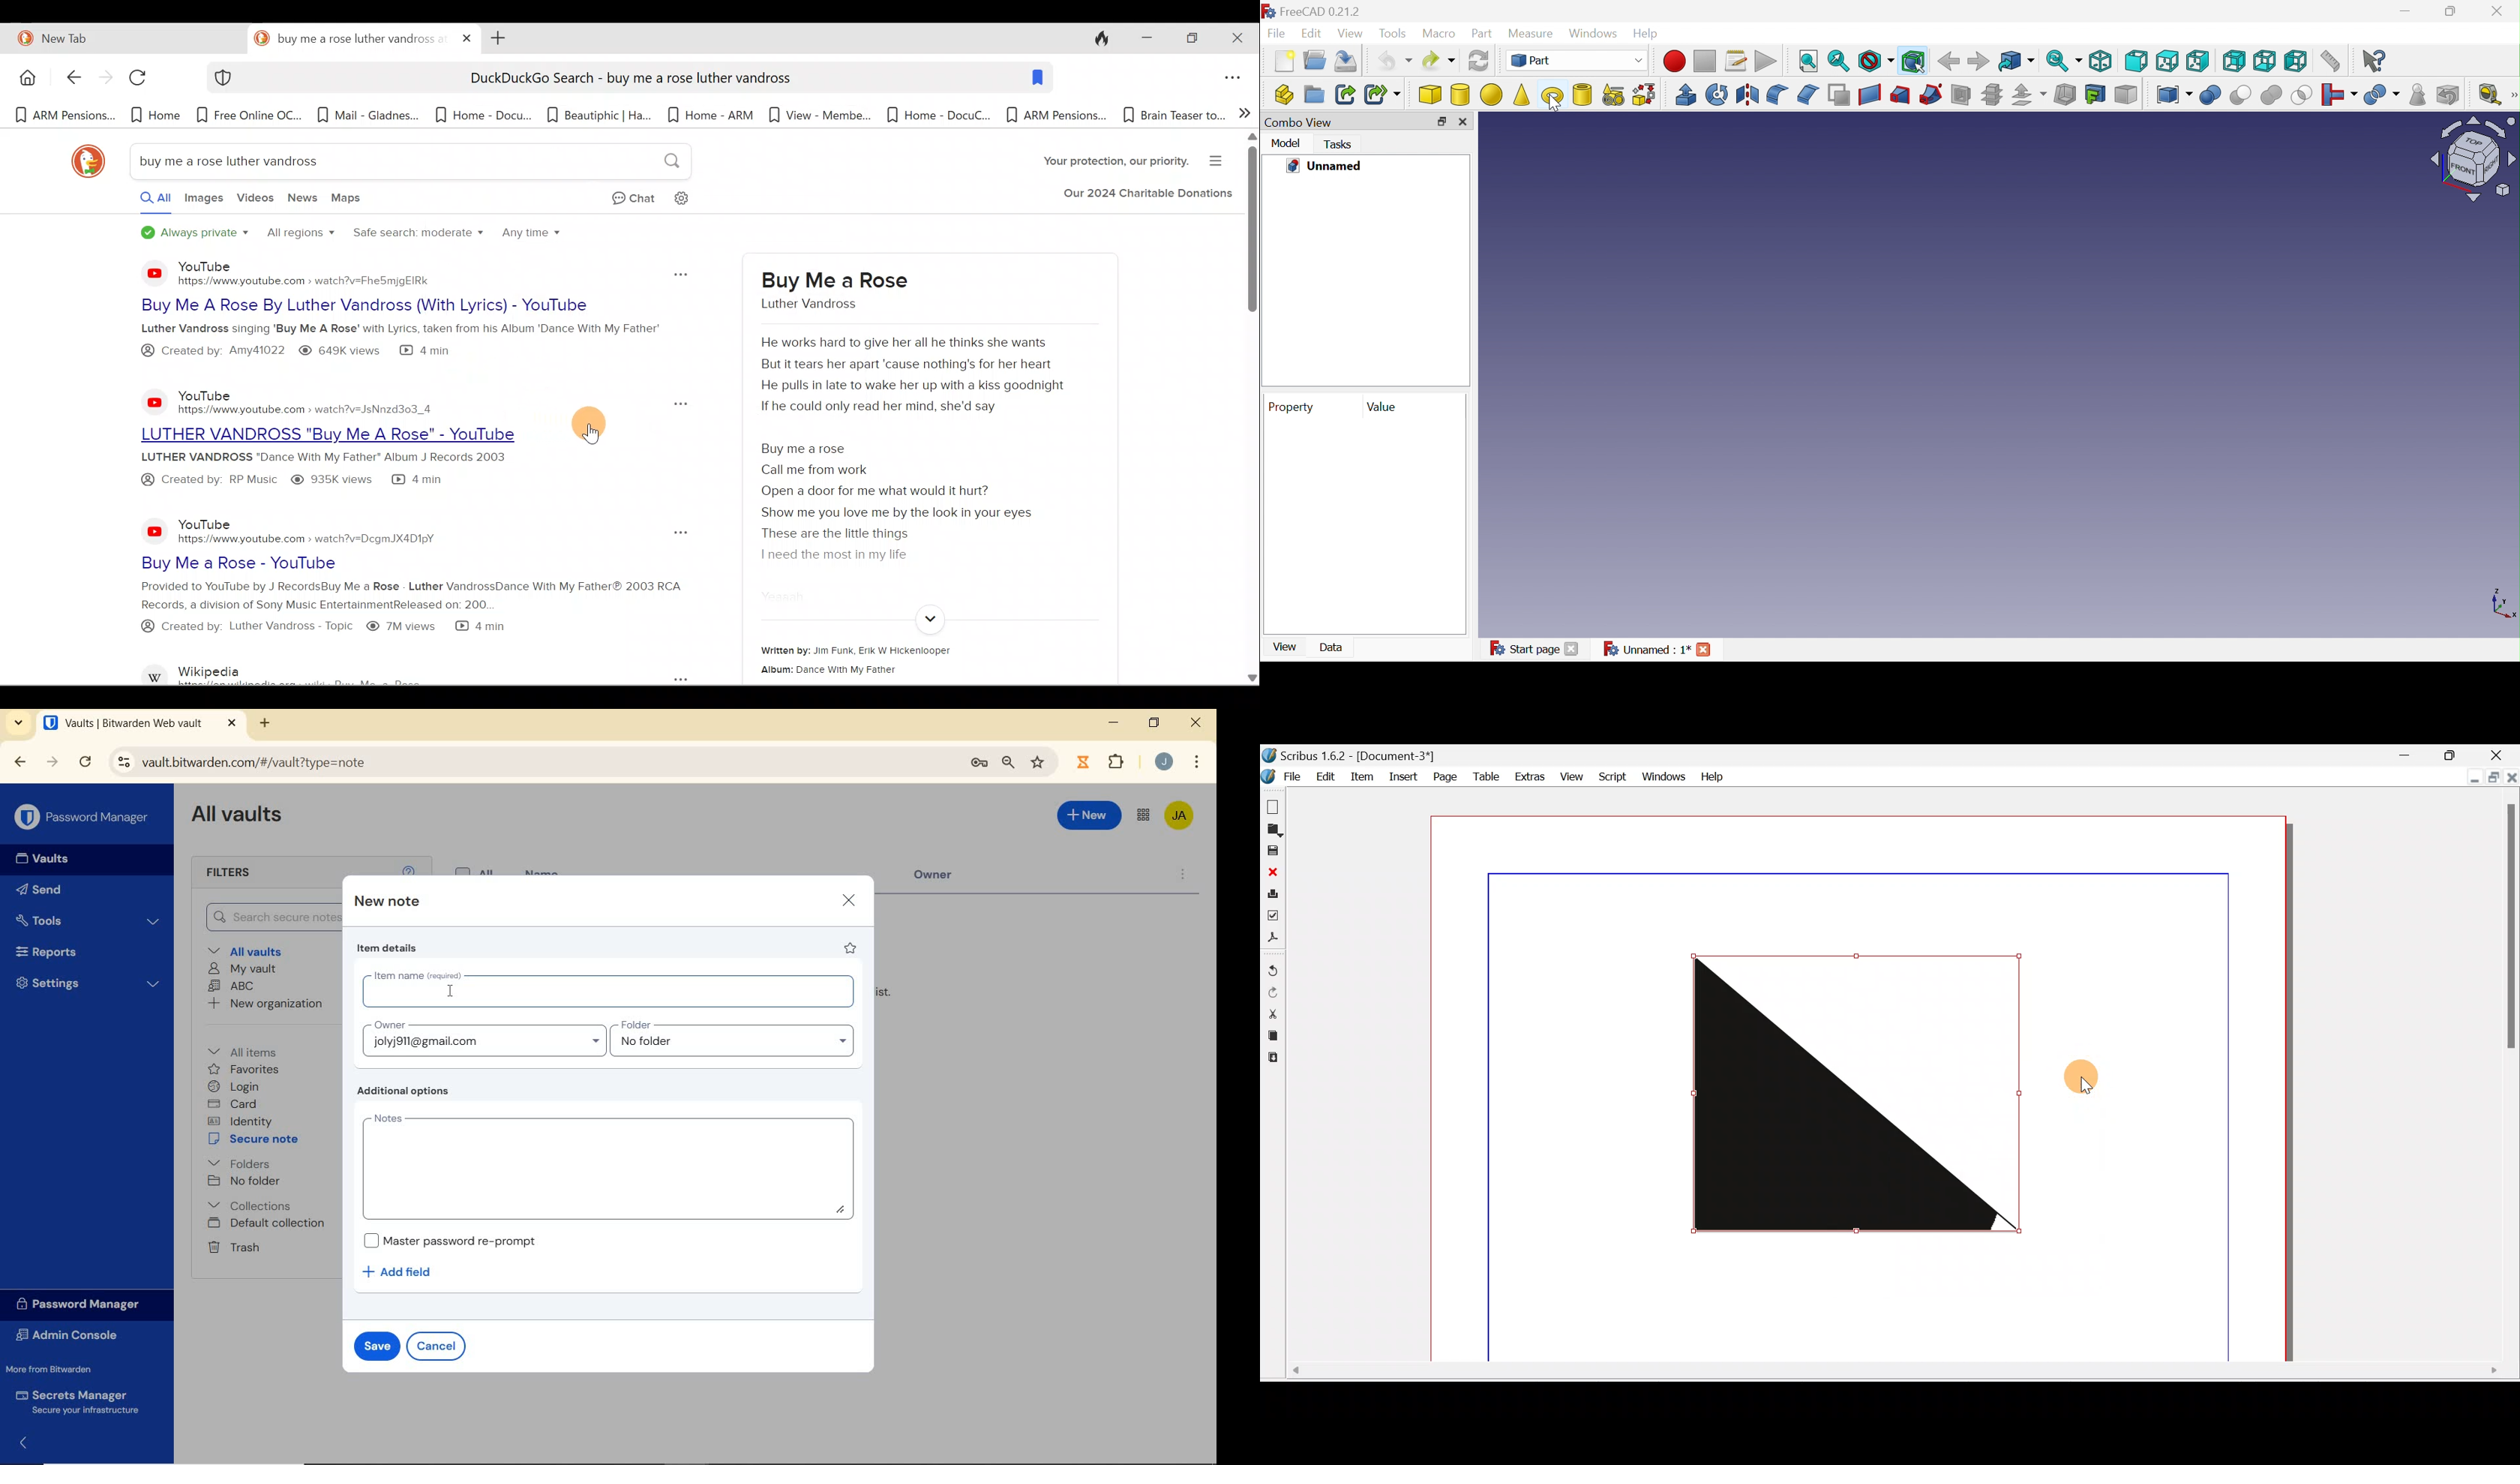 The image size is (2520, 1484). Describe the element at coordinates (2270, 95) in the screenshot. I see `Union` at that location.